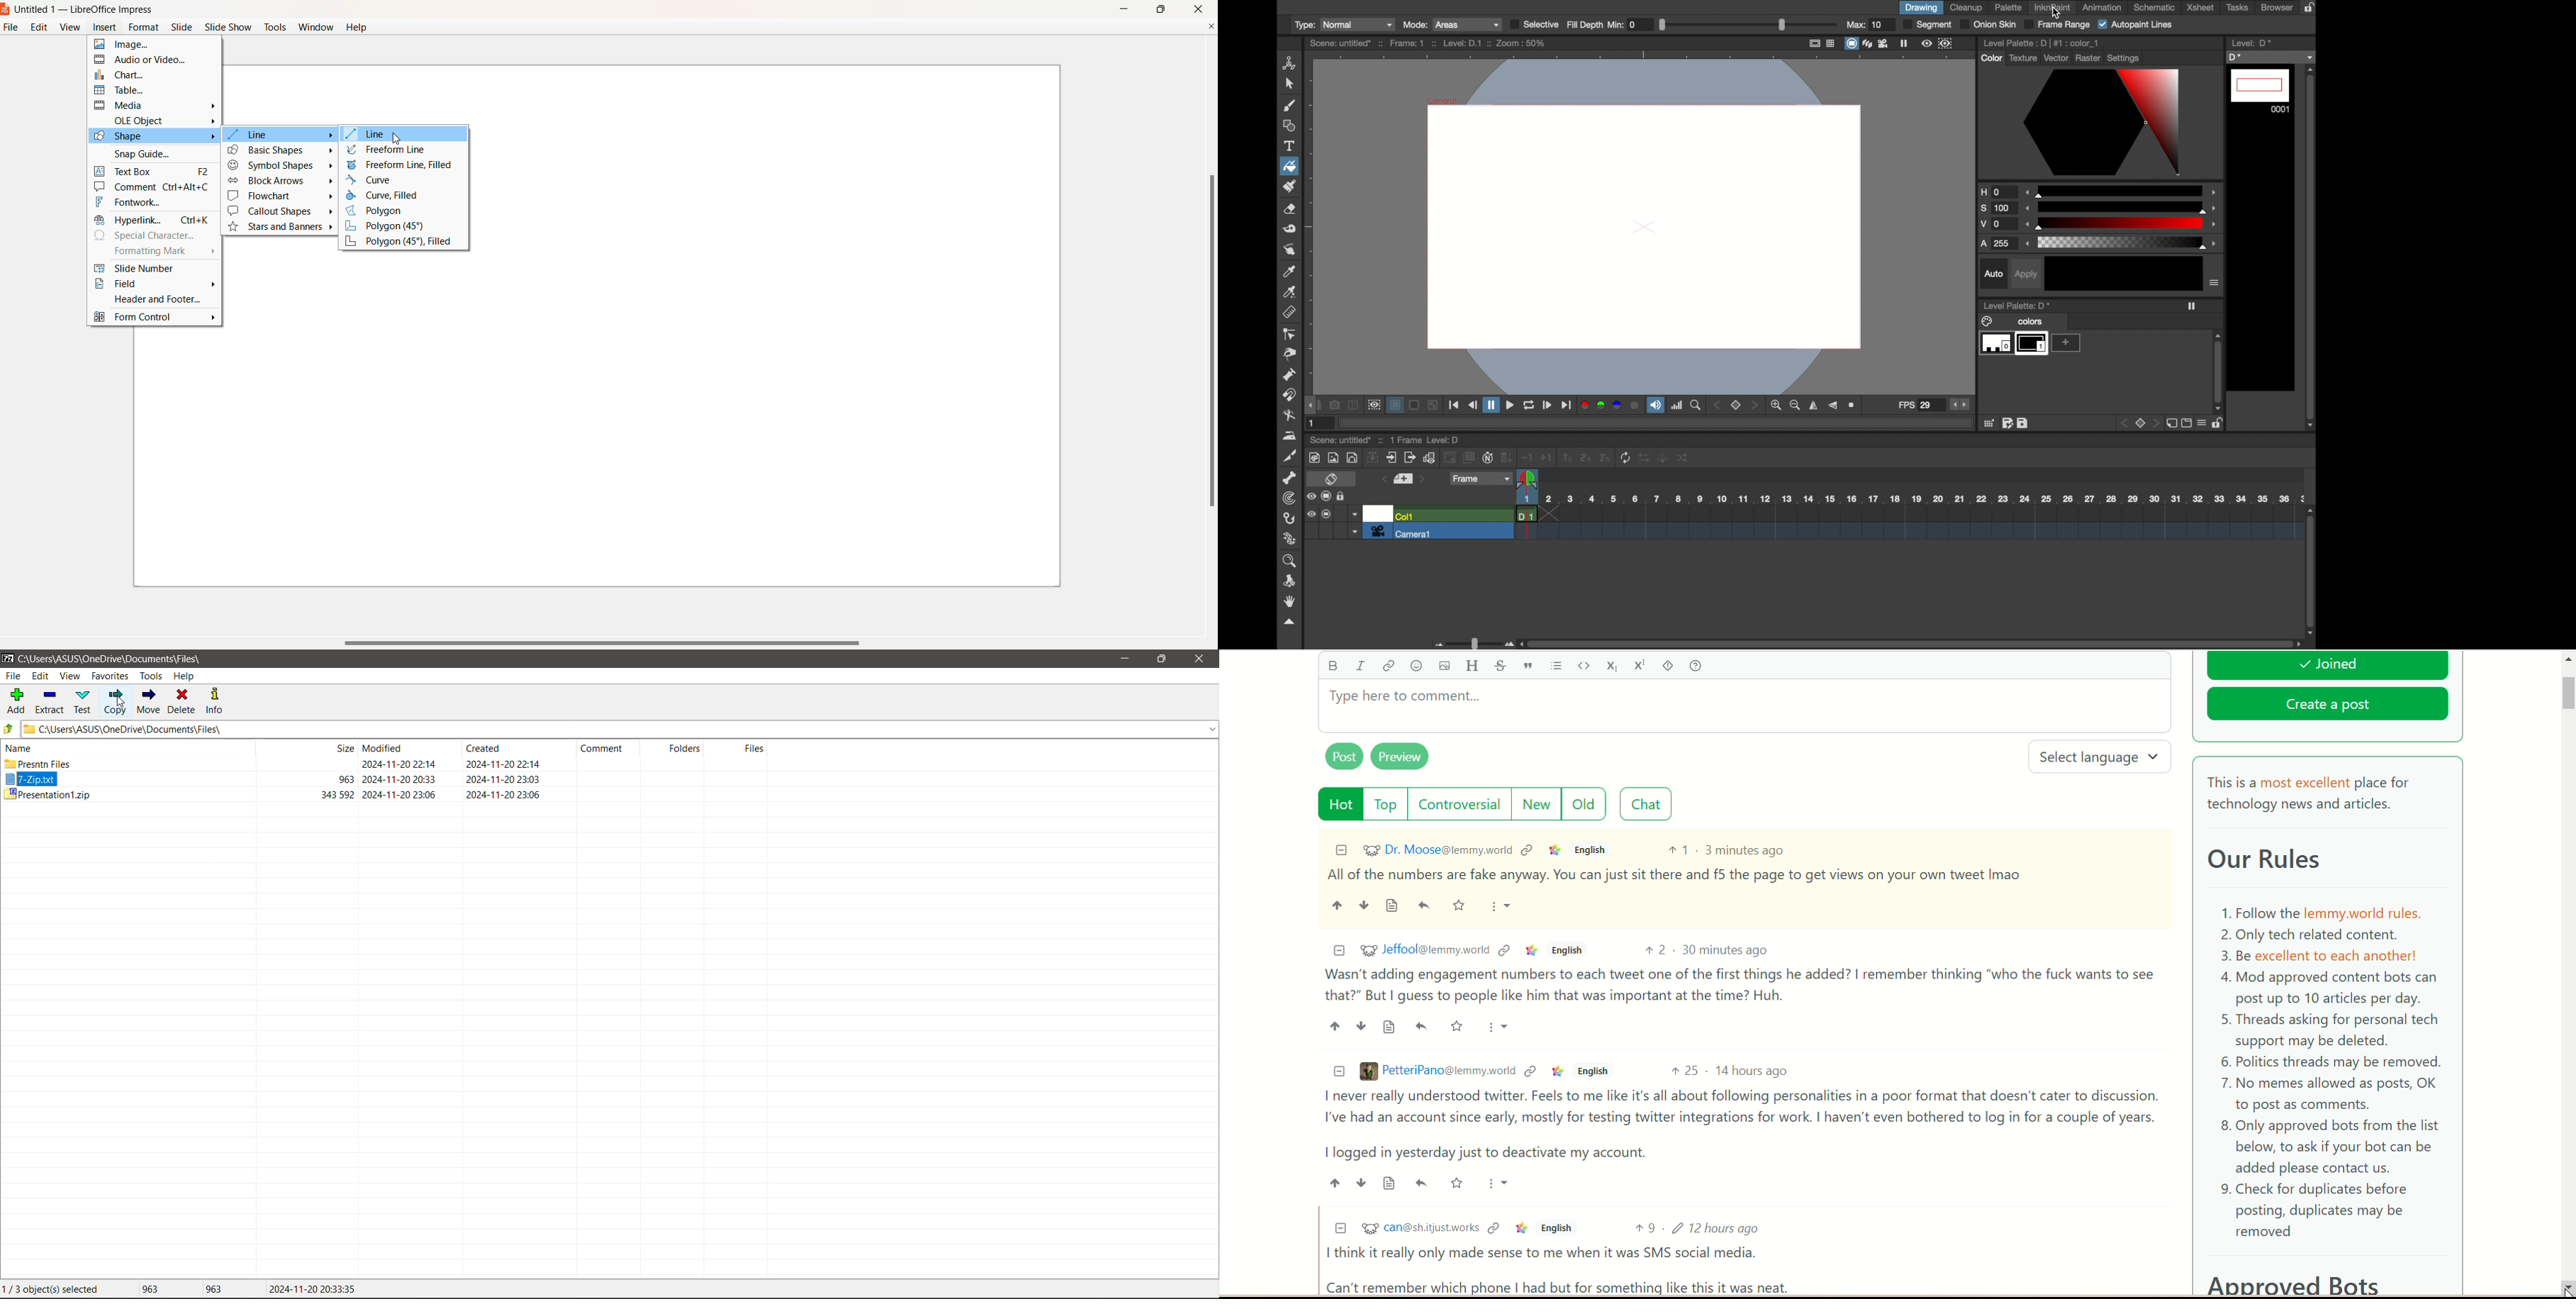  Describe the element at coordinates (1998, 244) in the screenshot. I see `A` at that location.